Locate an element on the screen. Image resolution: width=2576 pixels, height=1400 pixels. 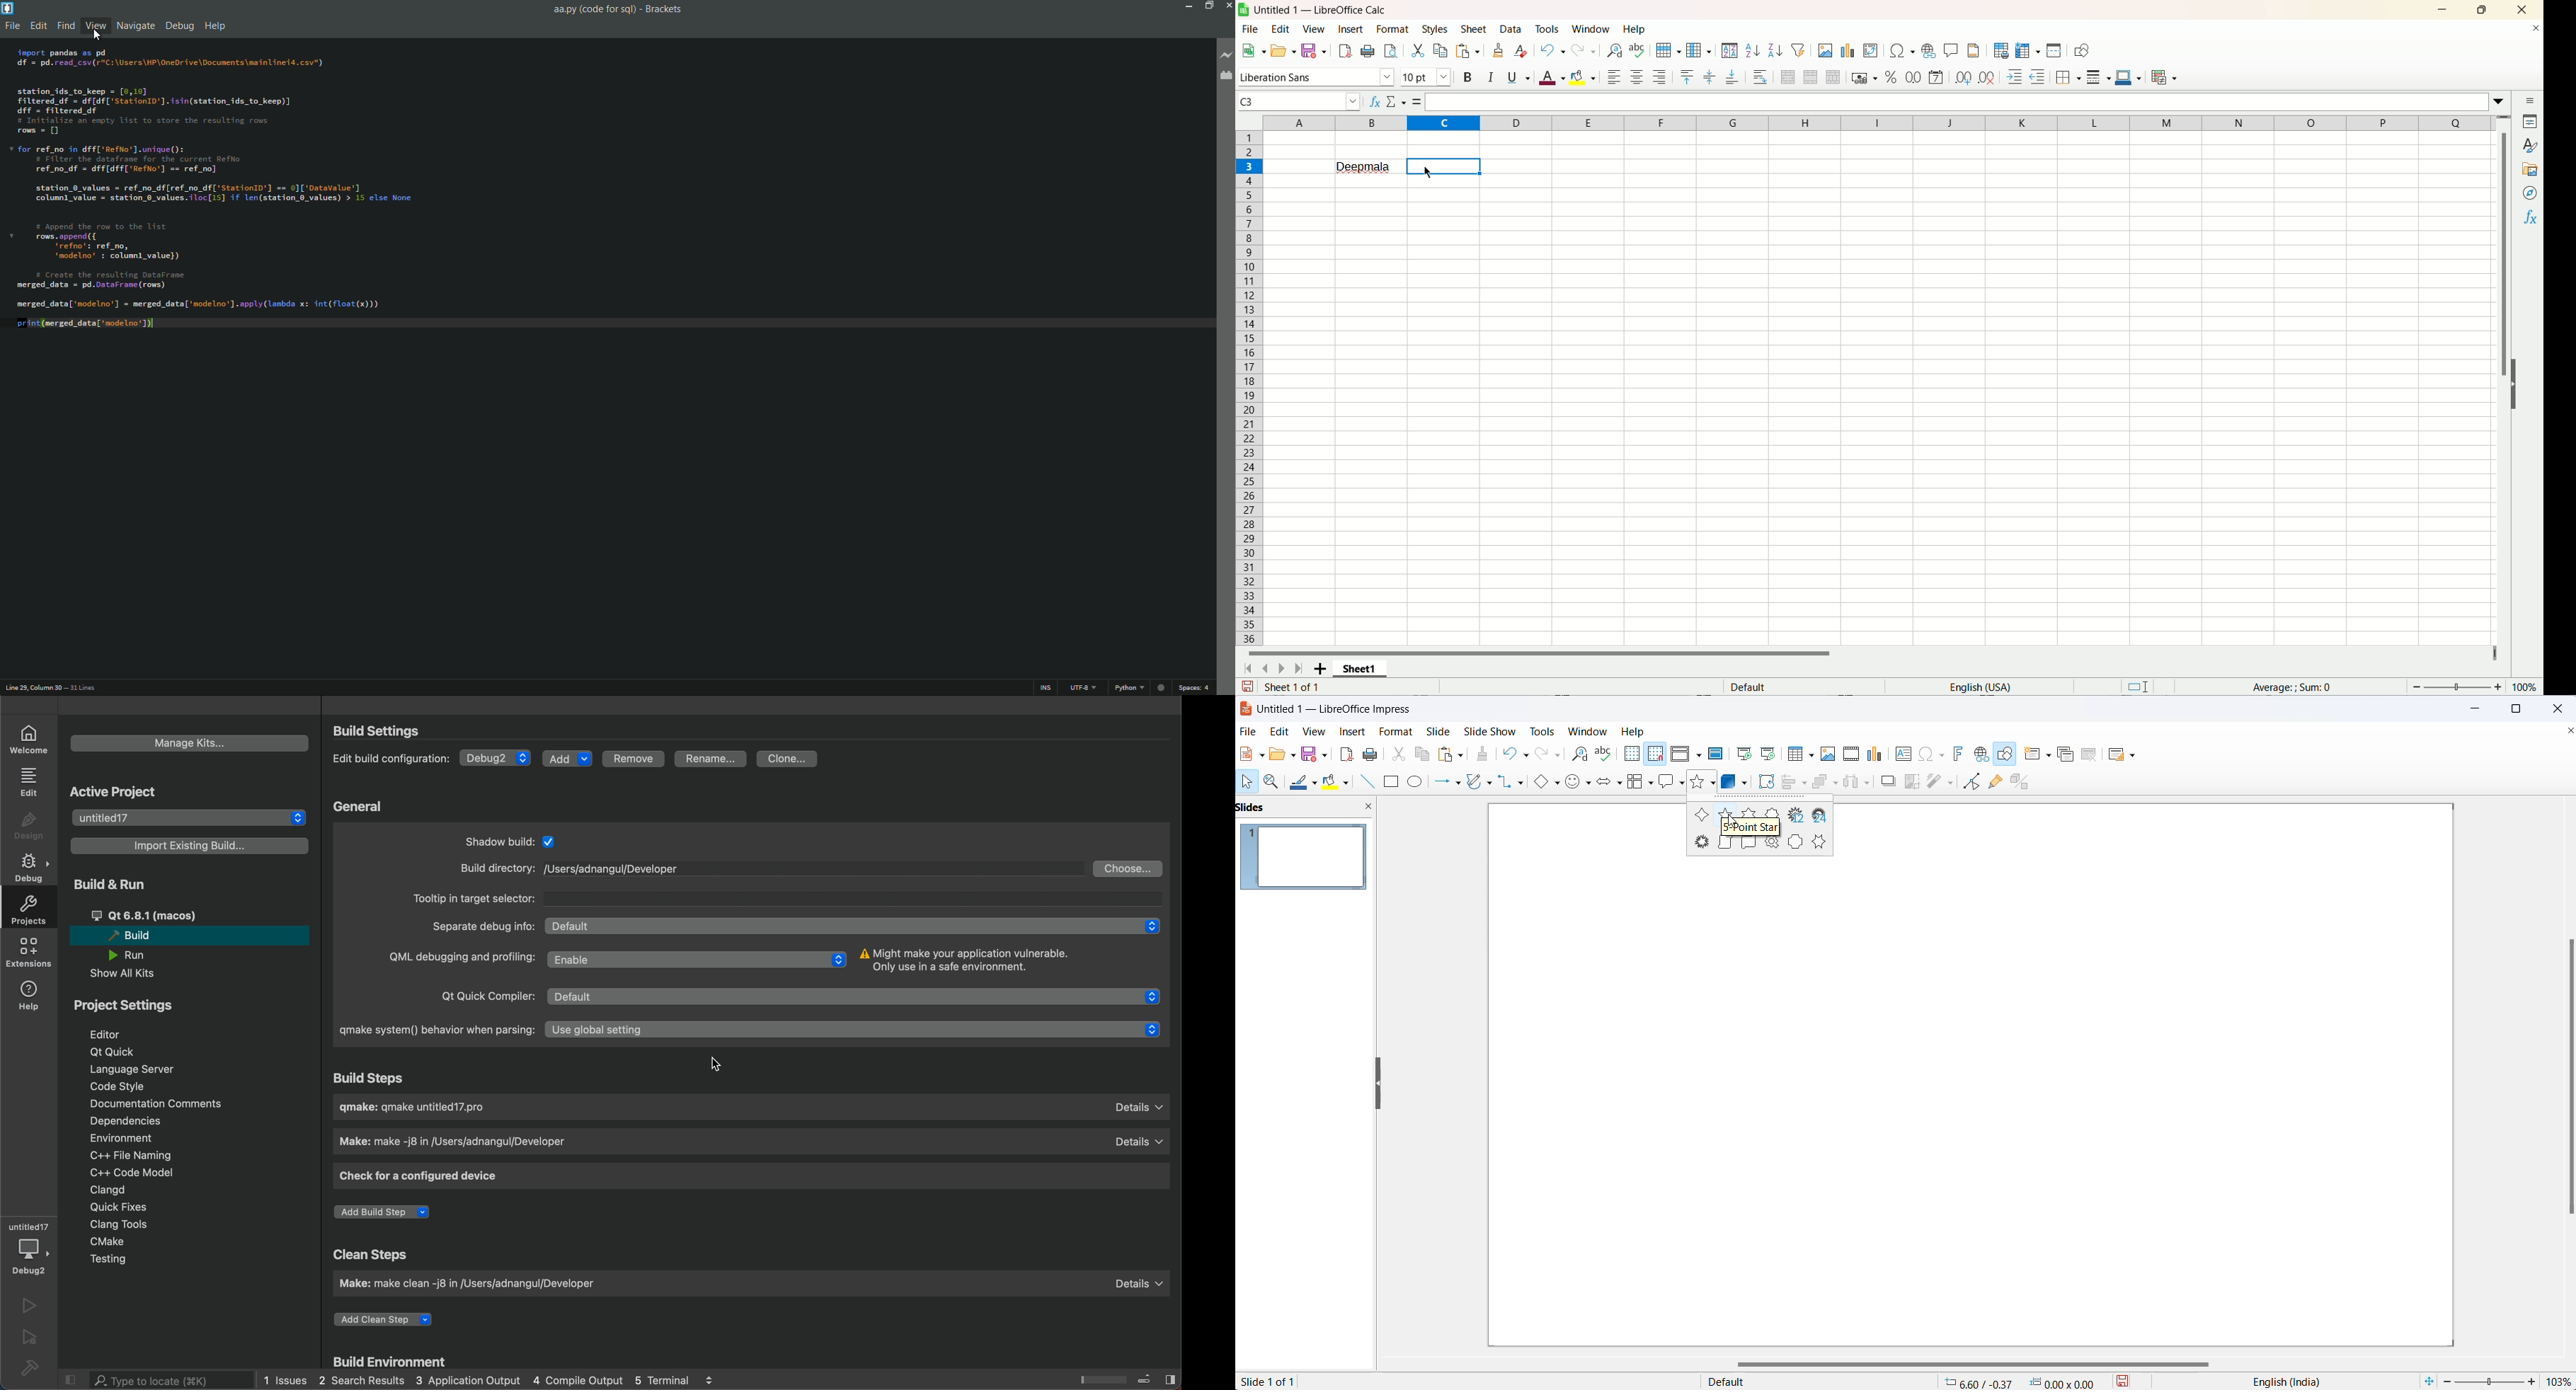
slide is located at coordinates (1443, 730).